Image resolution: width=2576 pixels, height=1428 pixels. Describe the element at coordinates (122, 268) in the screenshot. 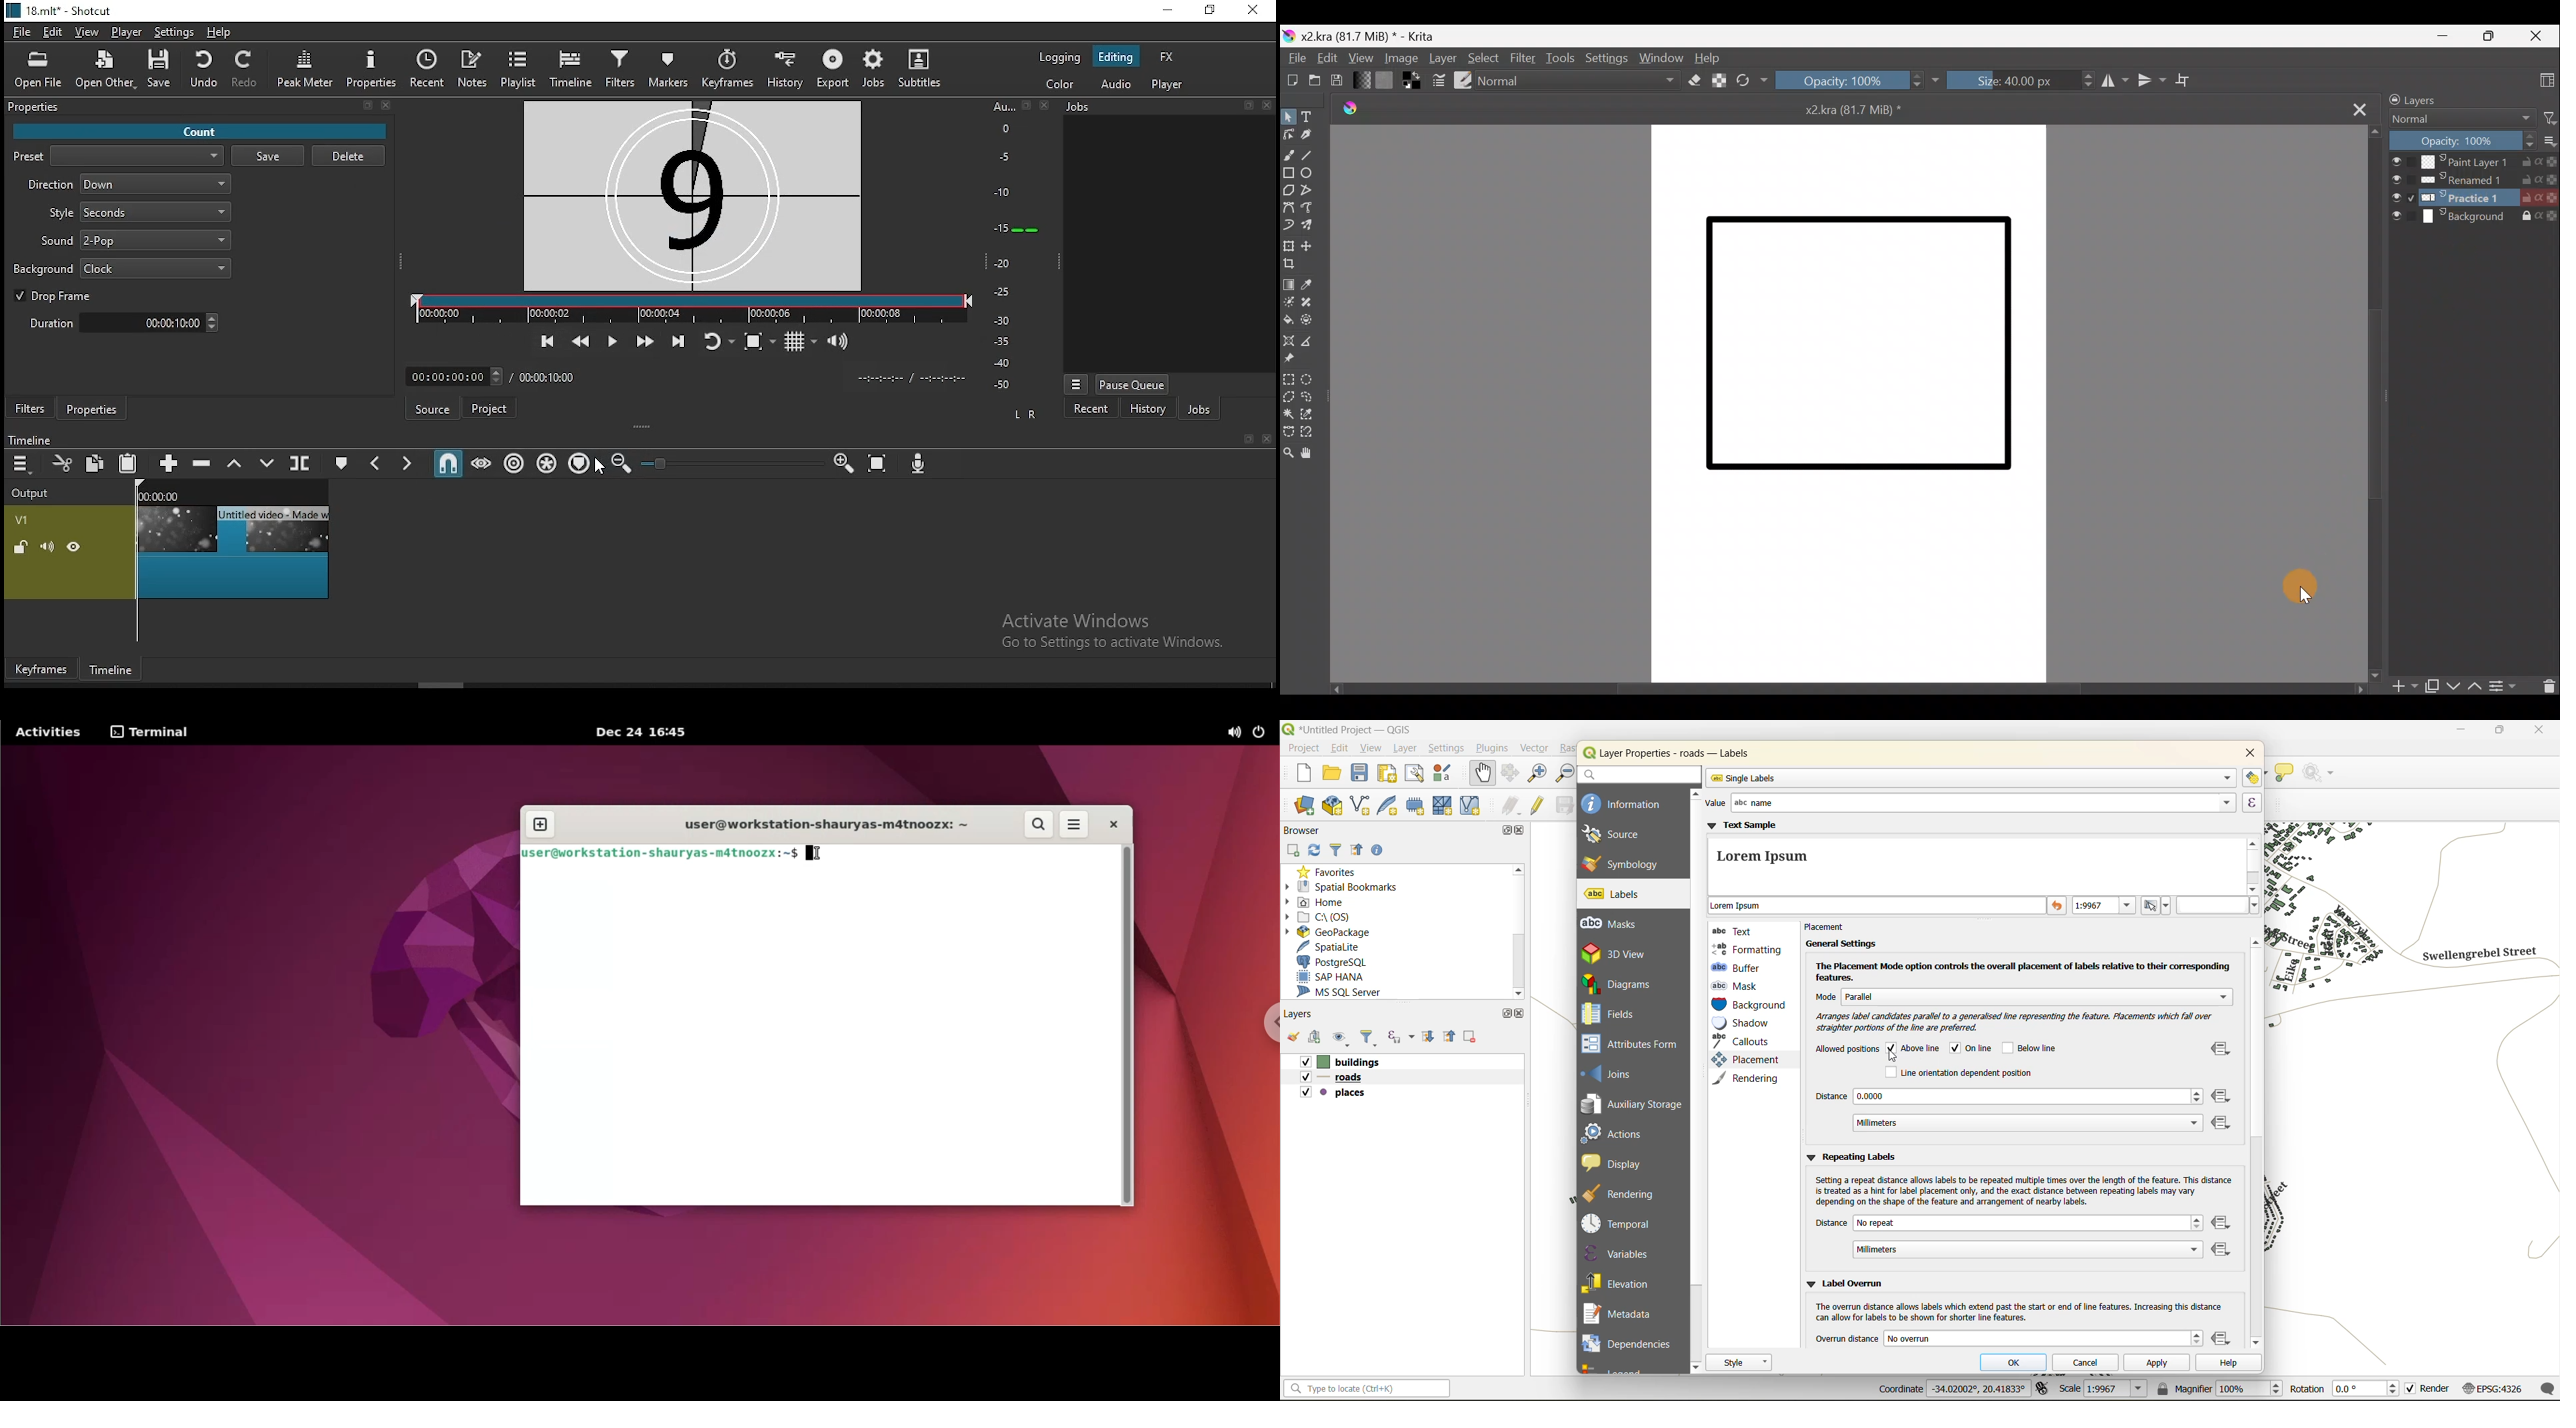

I see `background` at that location.